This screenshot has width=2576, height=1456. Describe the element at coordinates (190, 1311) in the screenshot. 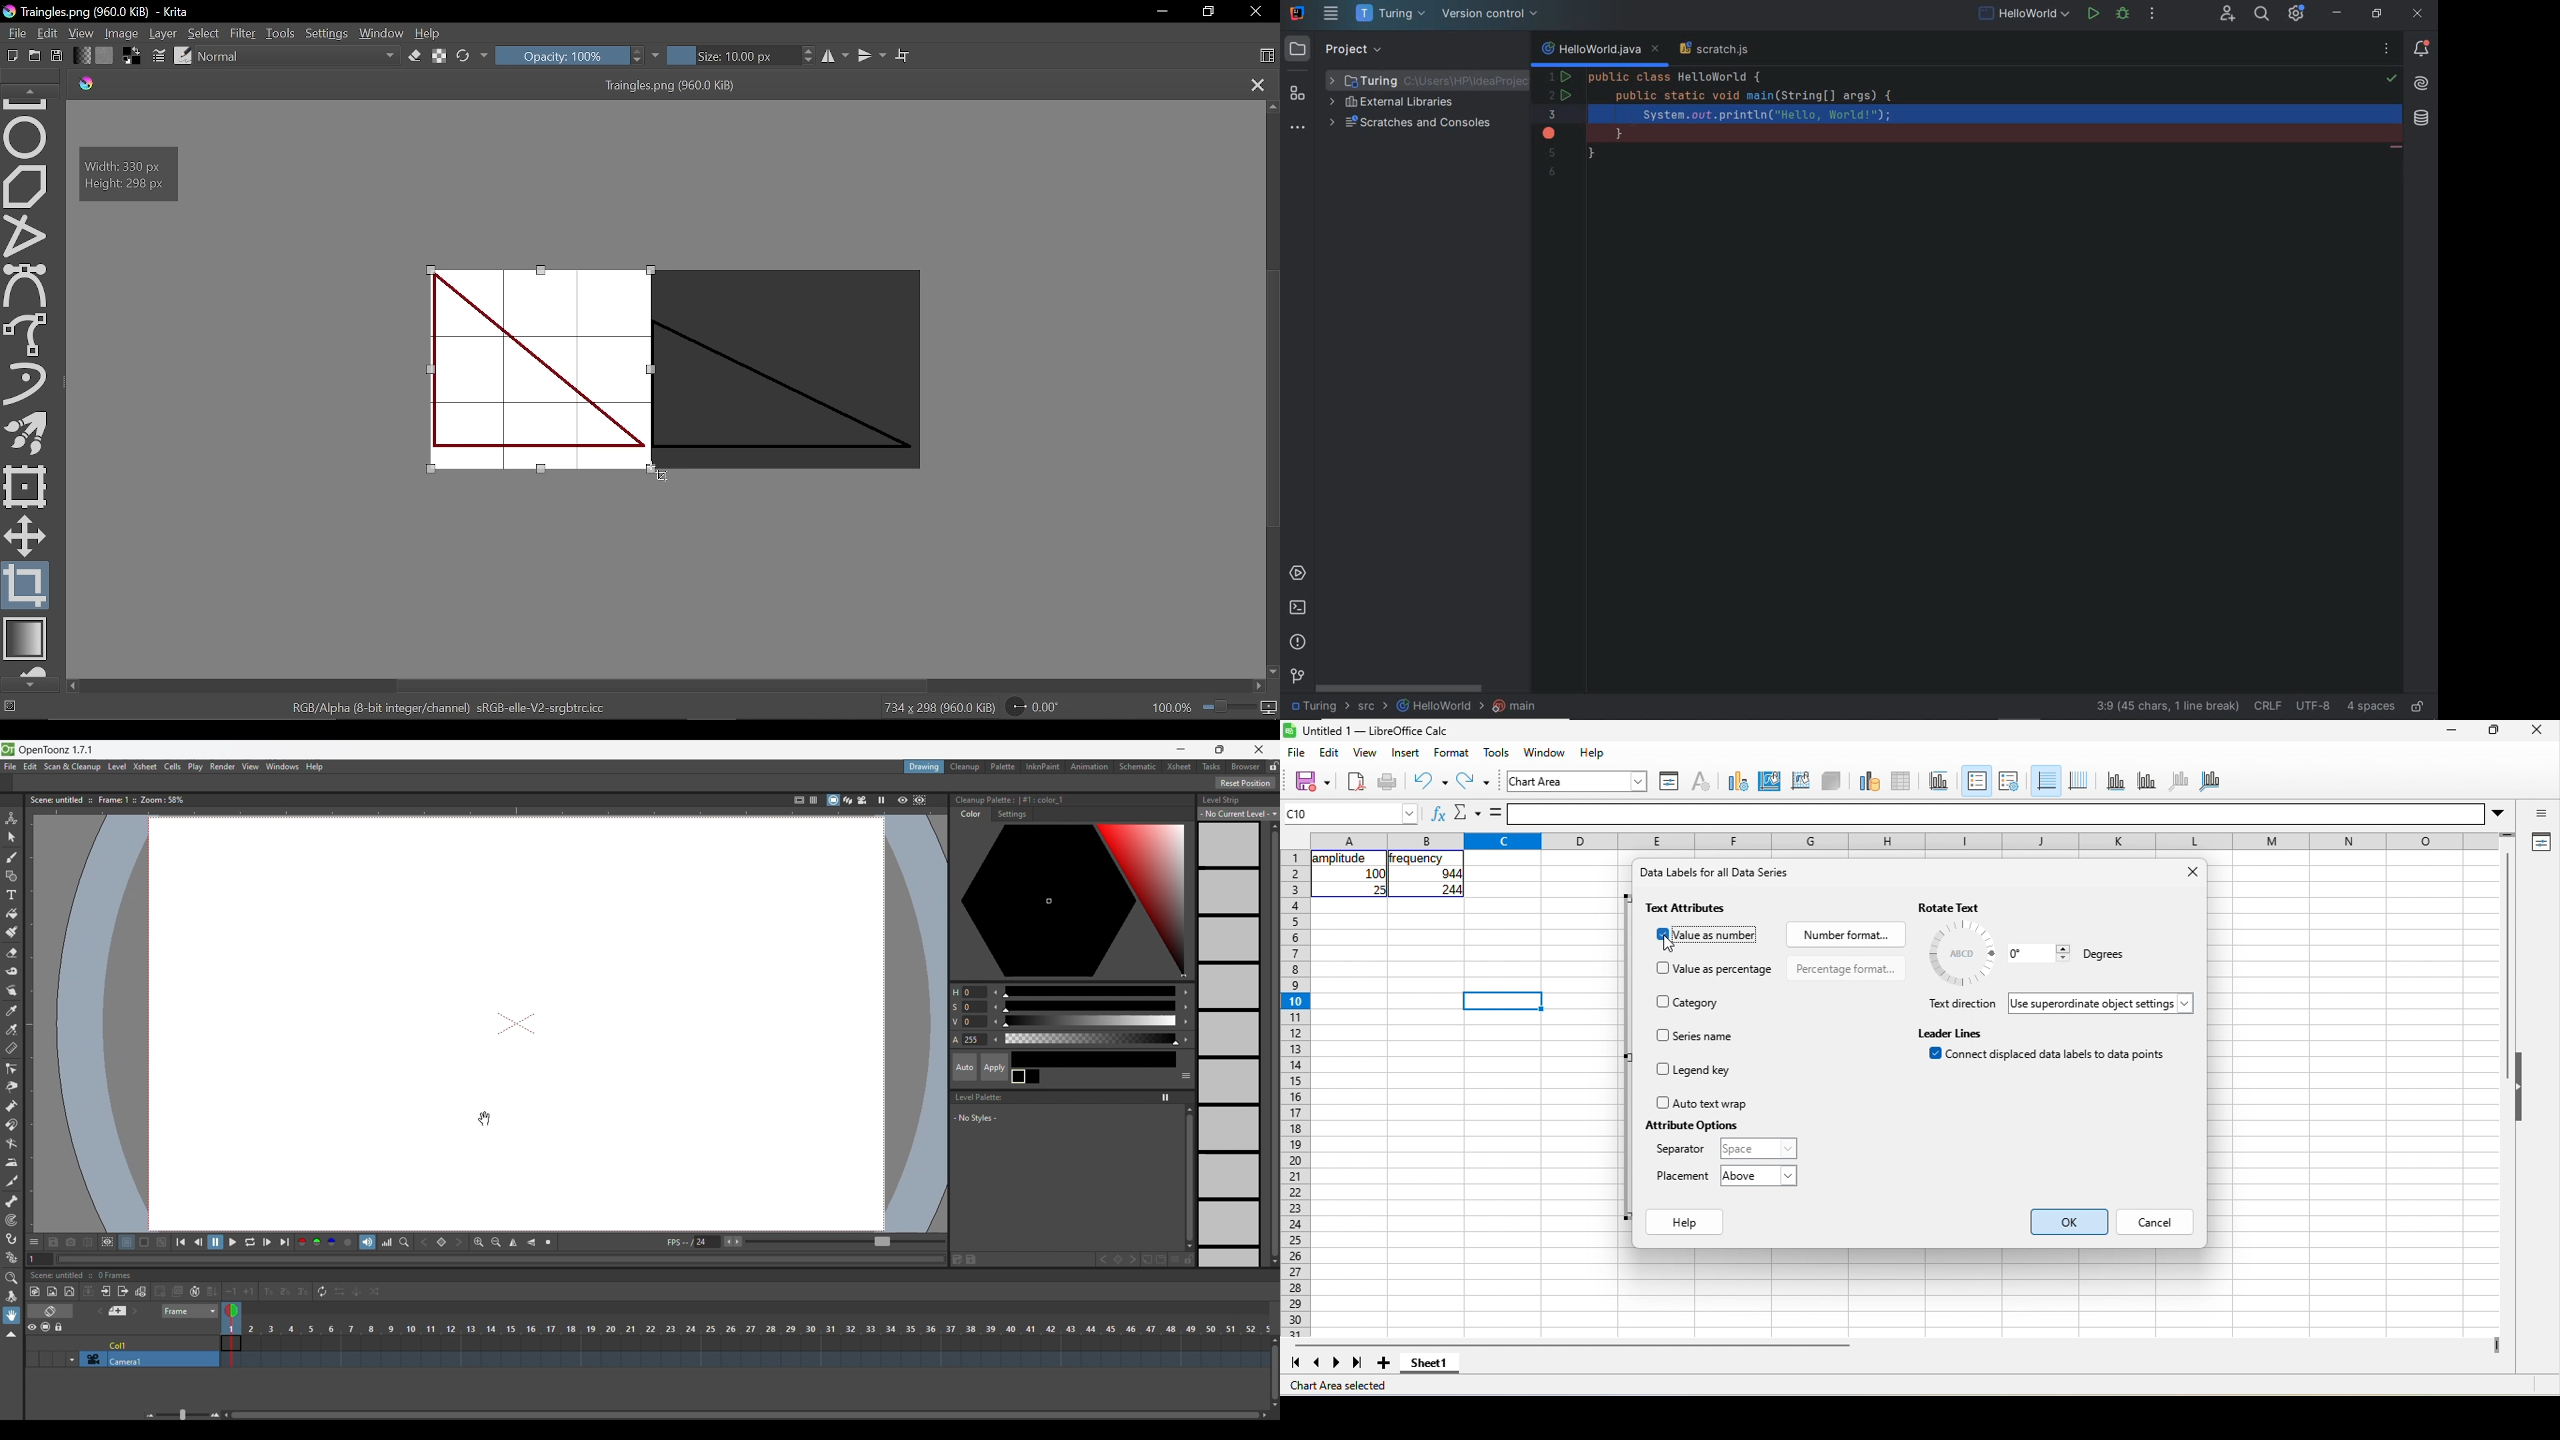

I see `Frame sheet options` at that location.